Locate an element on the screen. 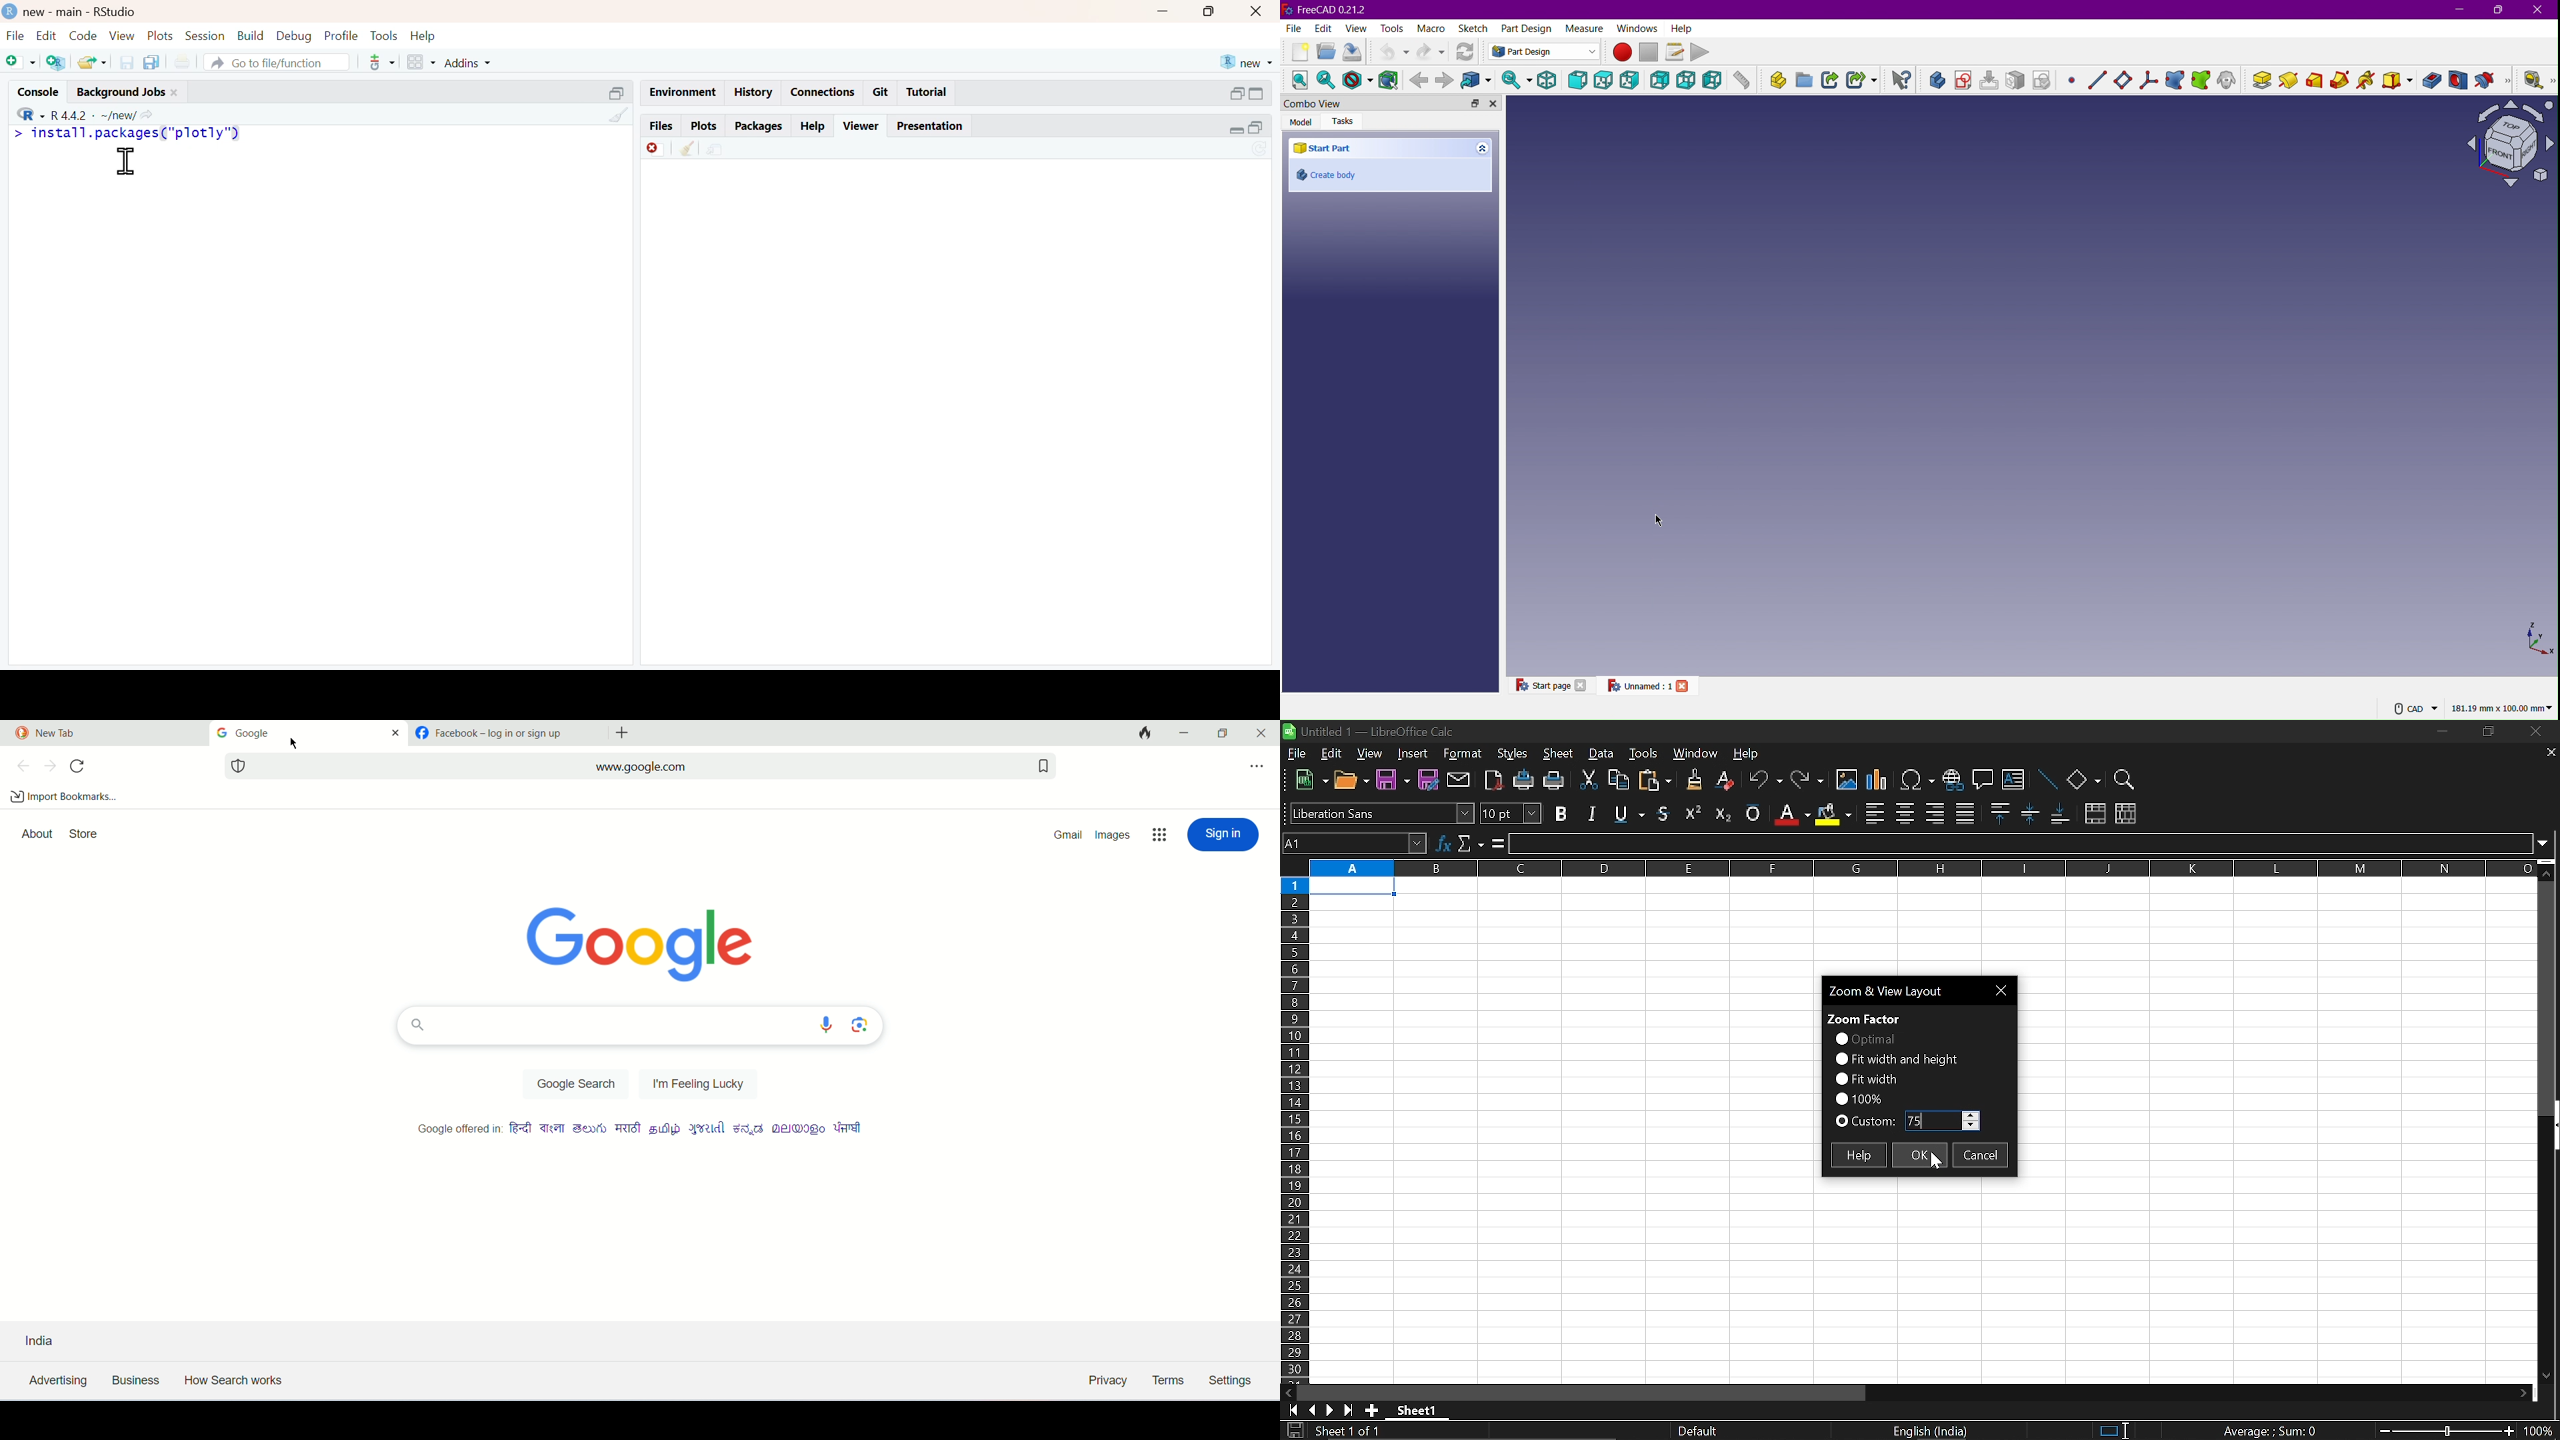 The width and height of the screenshot is (2576, 1456). debug is located at coordinates (294, 36).